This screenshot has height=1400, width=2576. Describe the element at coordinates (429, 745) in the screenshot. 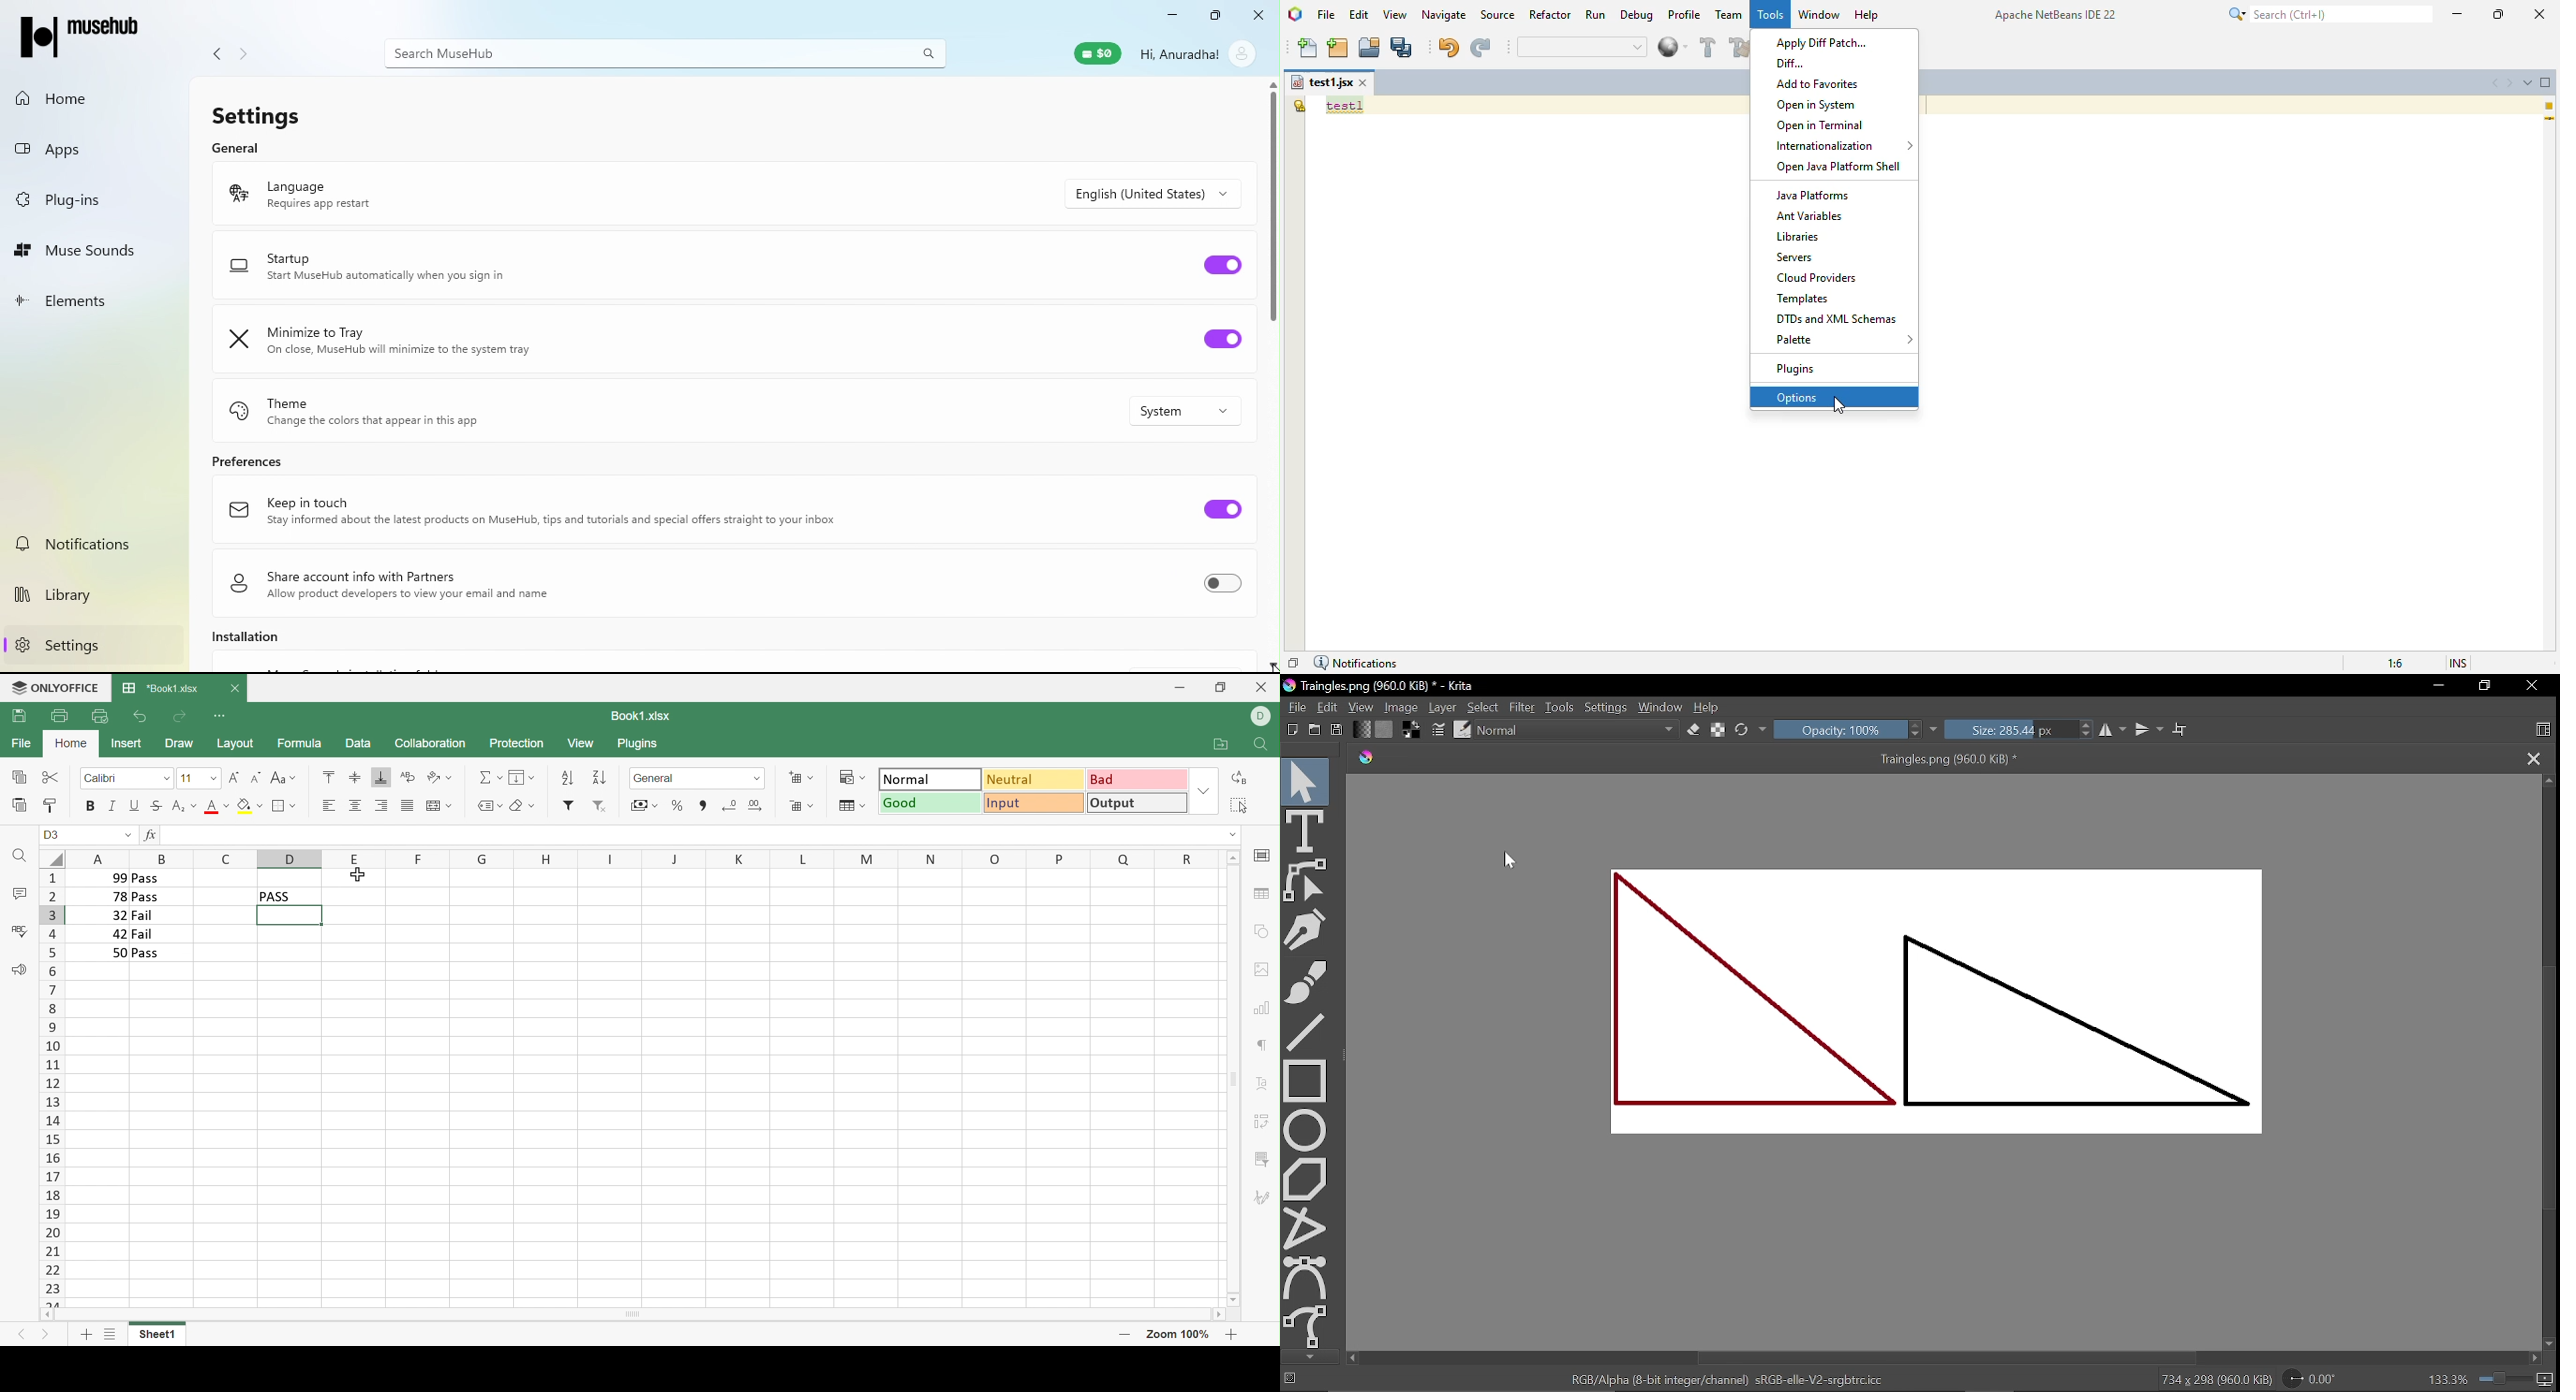

I see `Collaboration` at that location.